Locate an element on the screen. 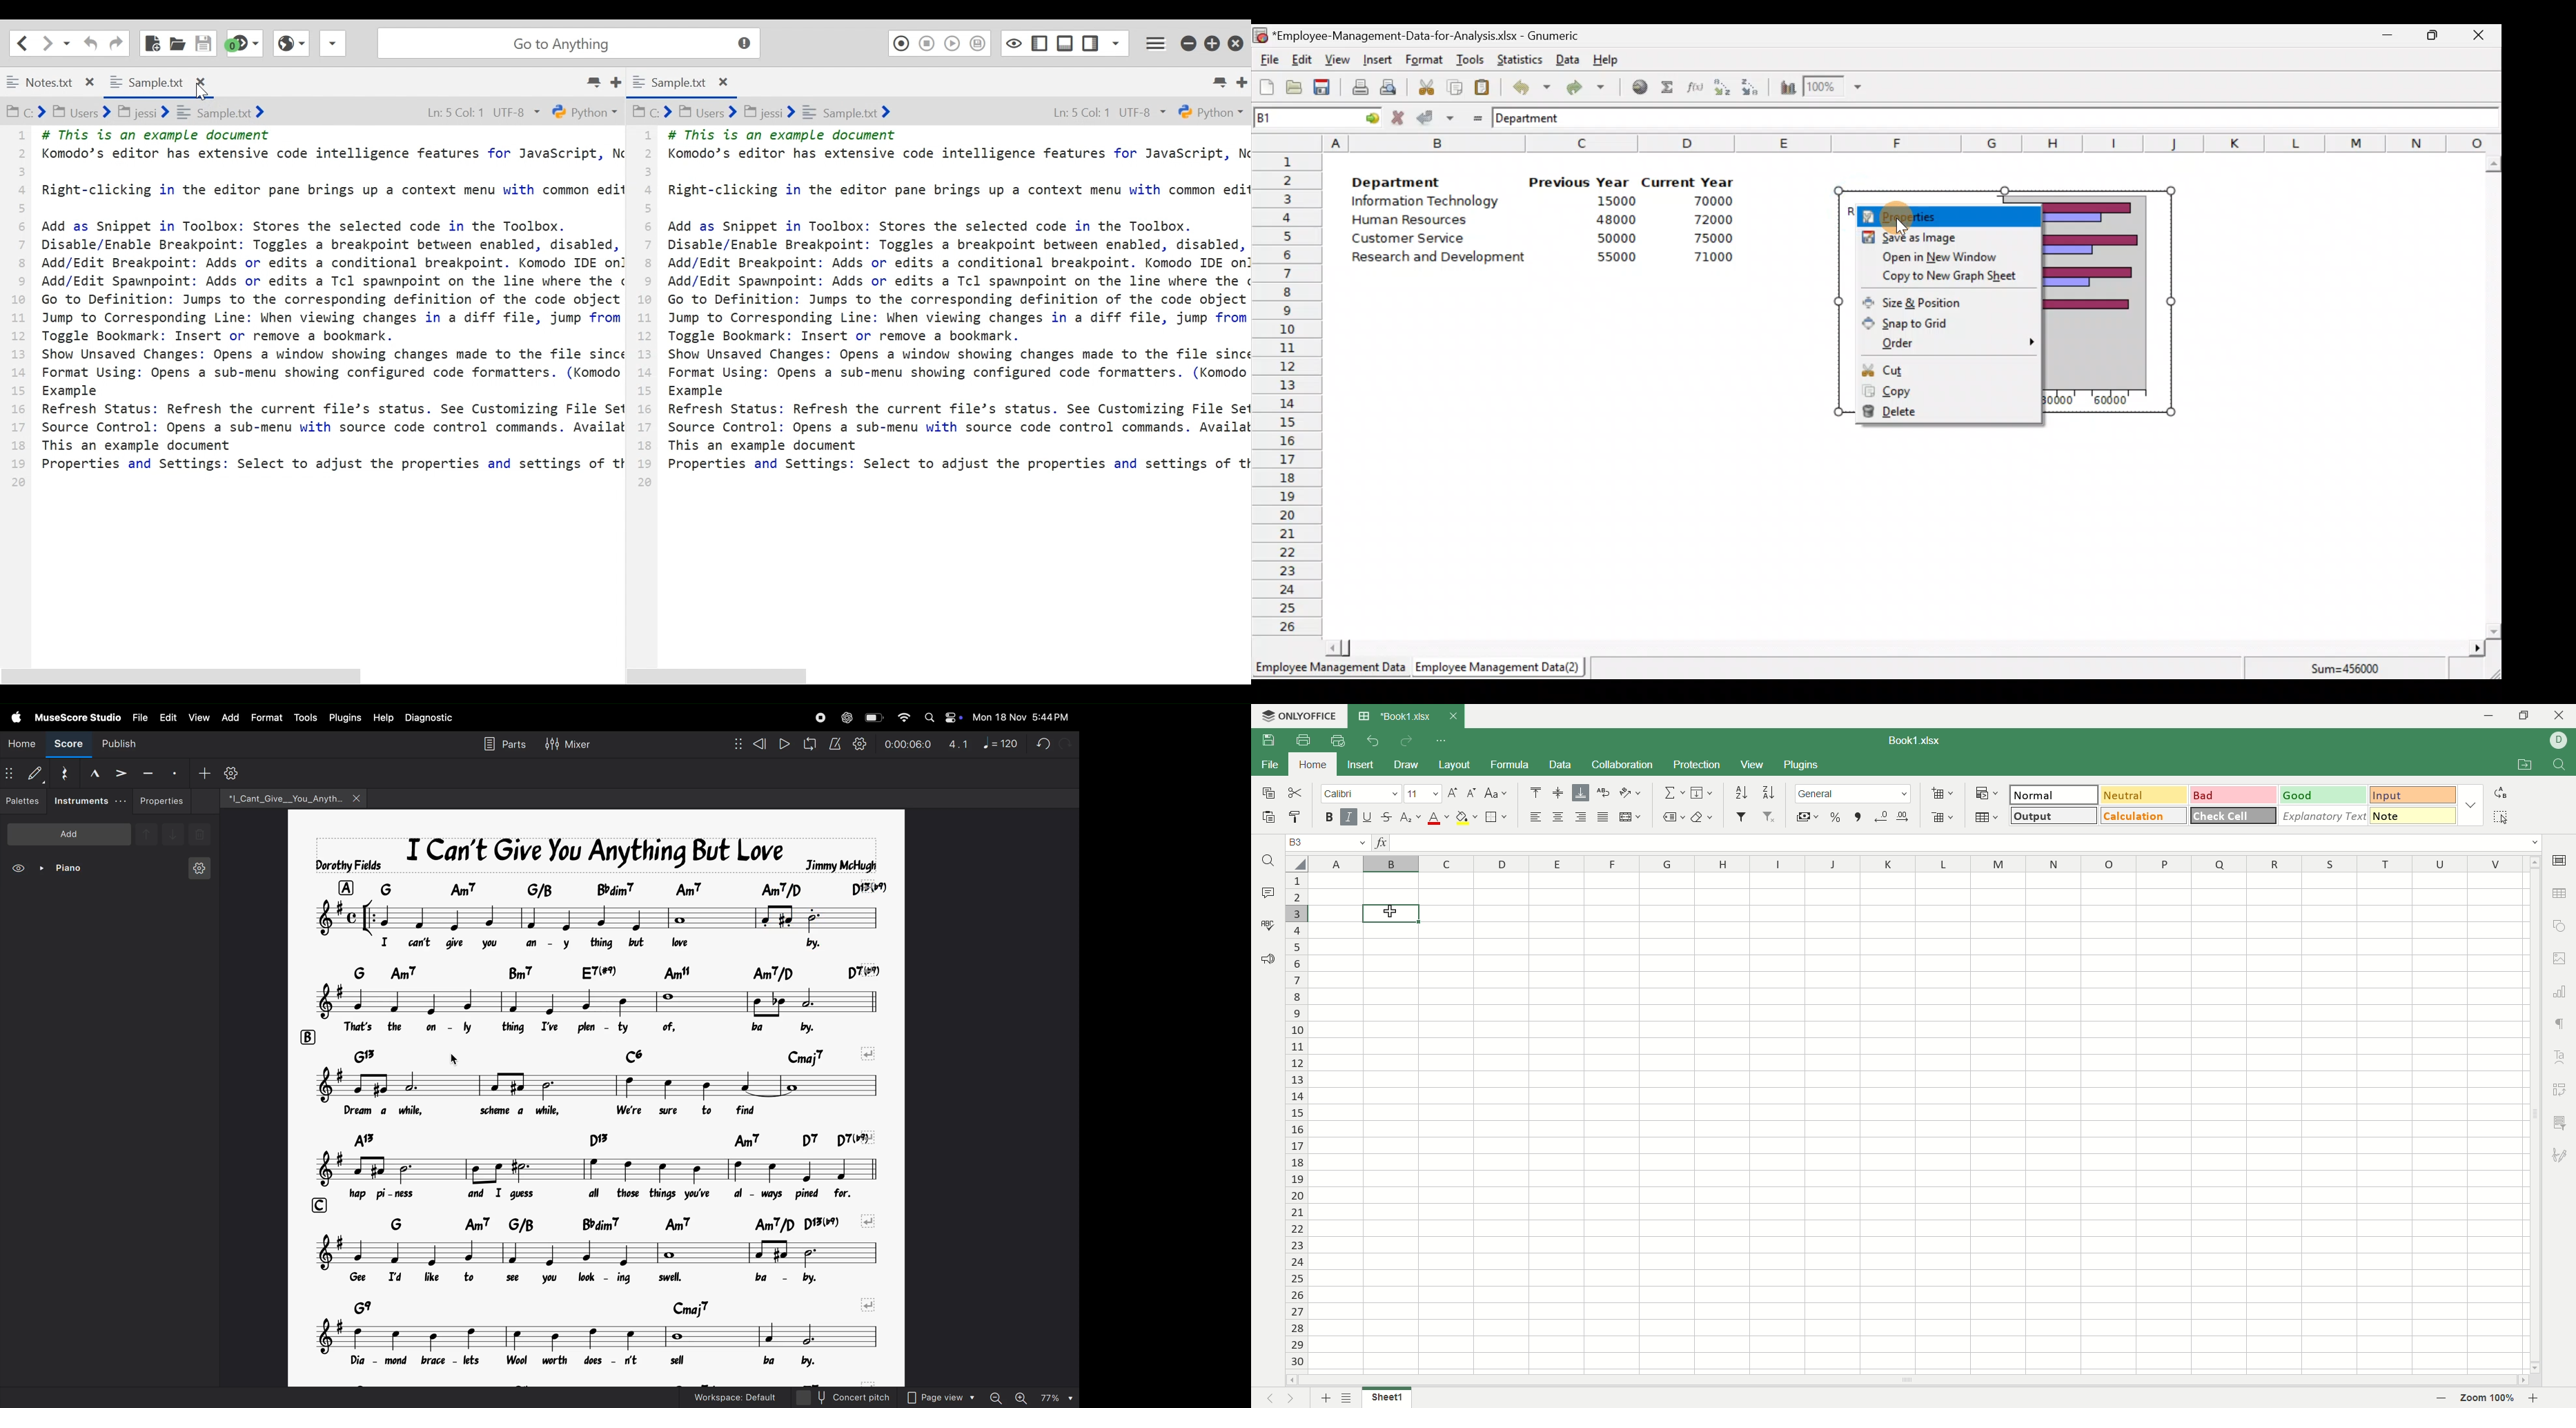 The image size is (2576, 1428). worksheet is located at coordinates (1919, 1125).